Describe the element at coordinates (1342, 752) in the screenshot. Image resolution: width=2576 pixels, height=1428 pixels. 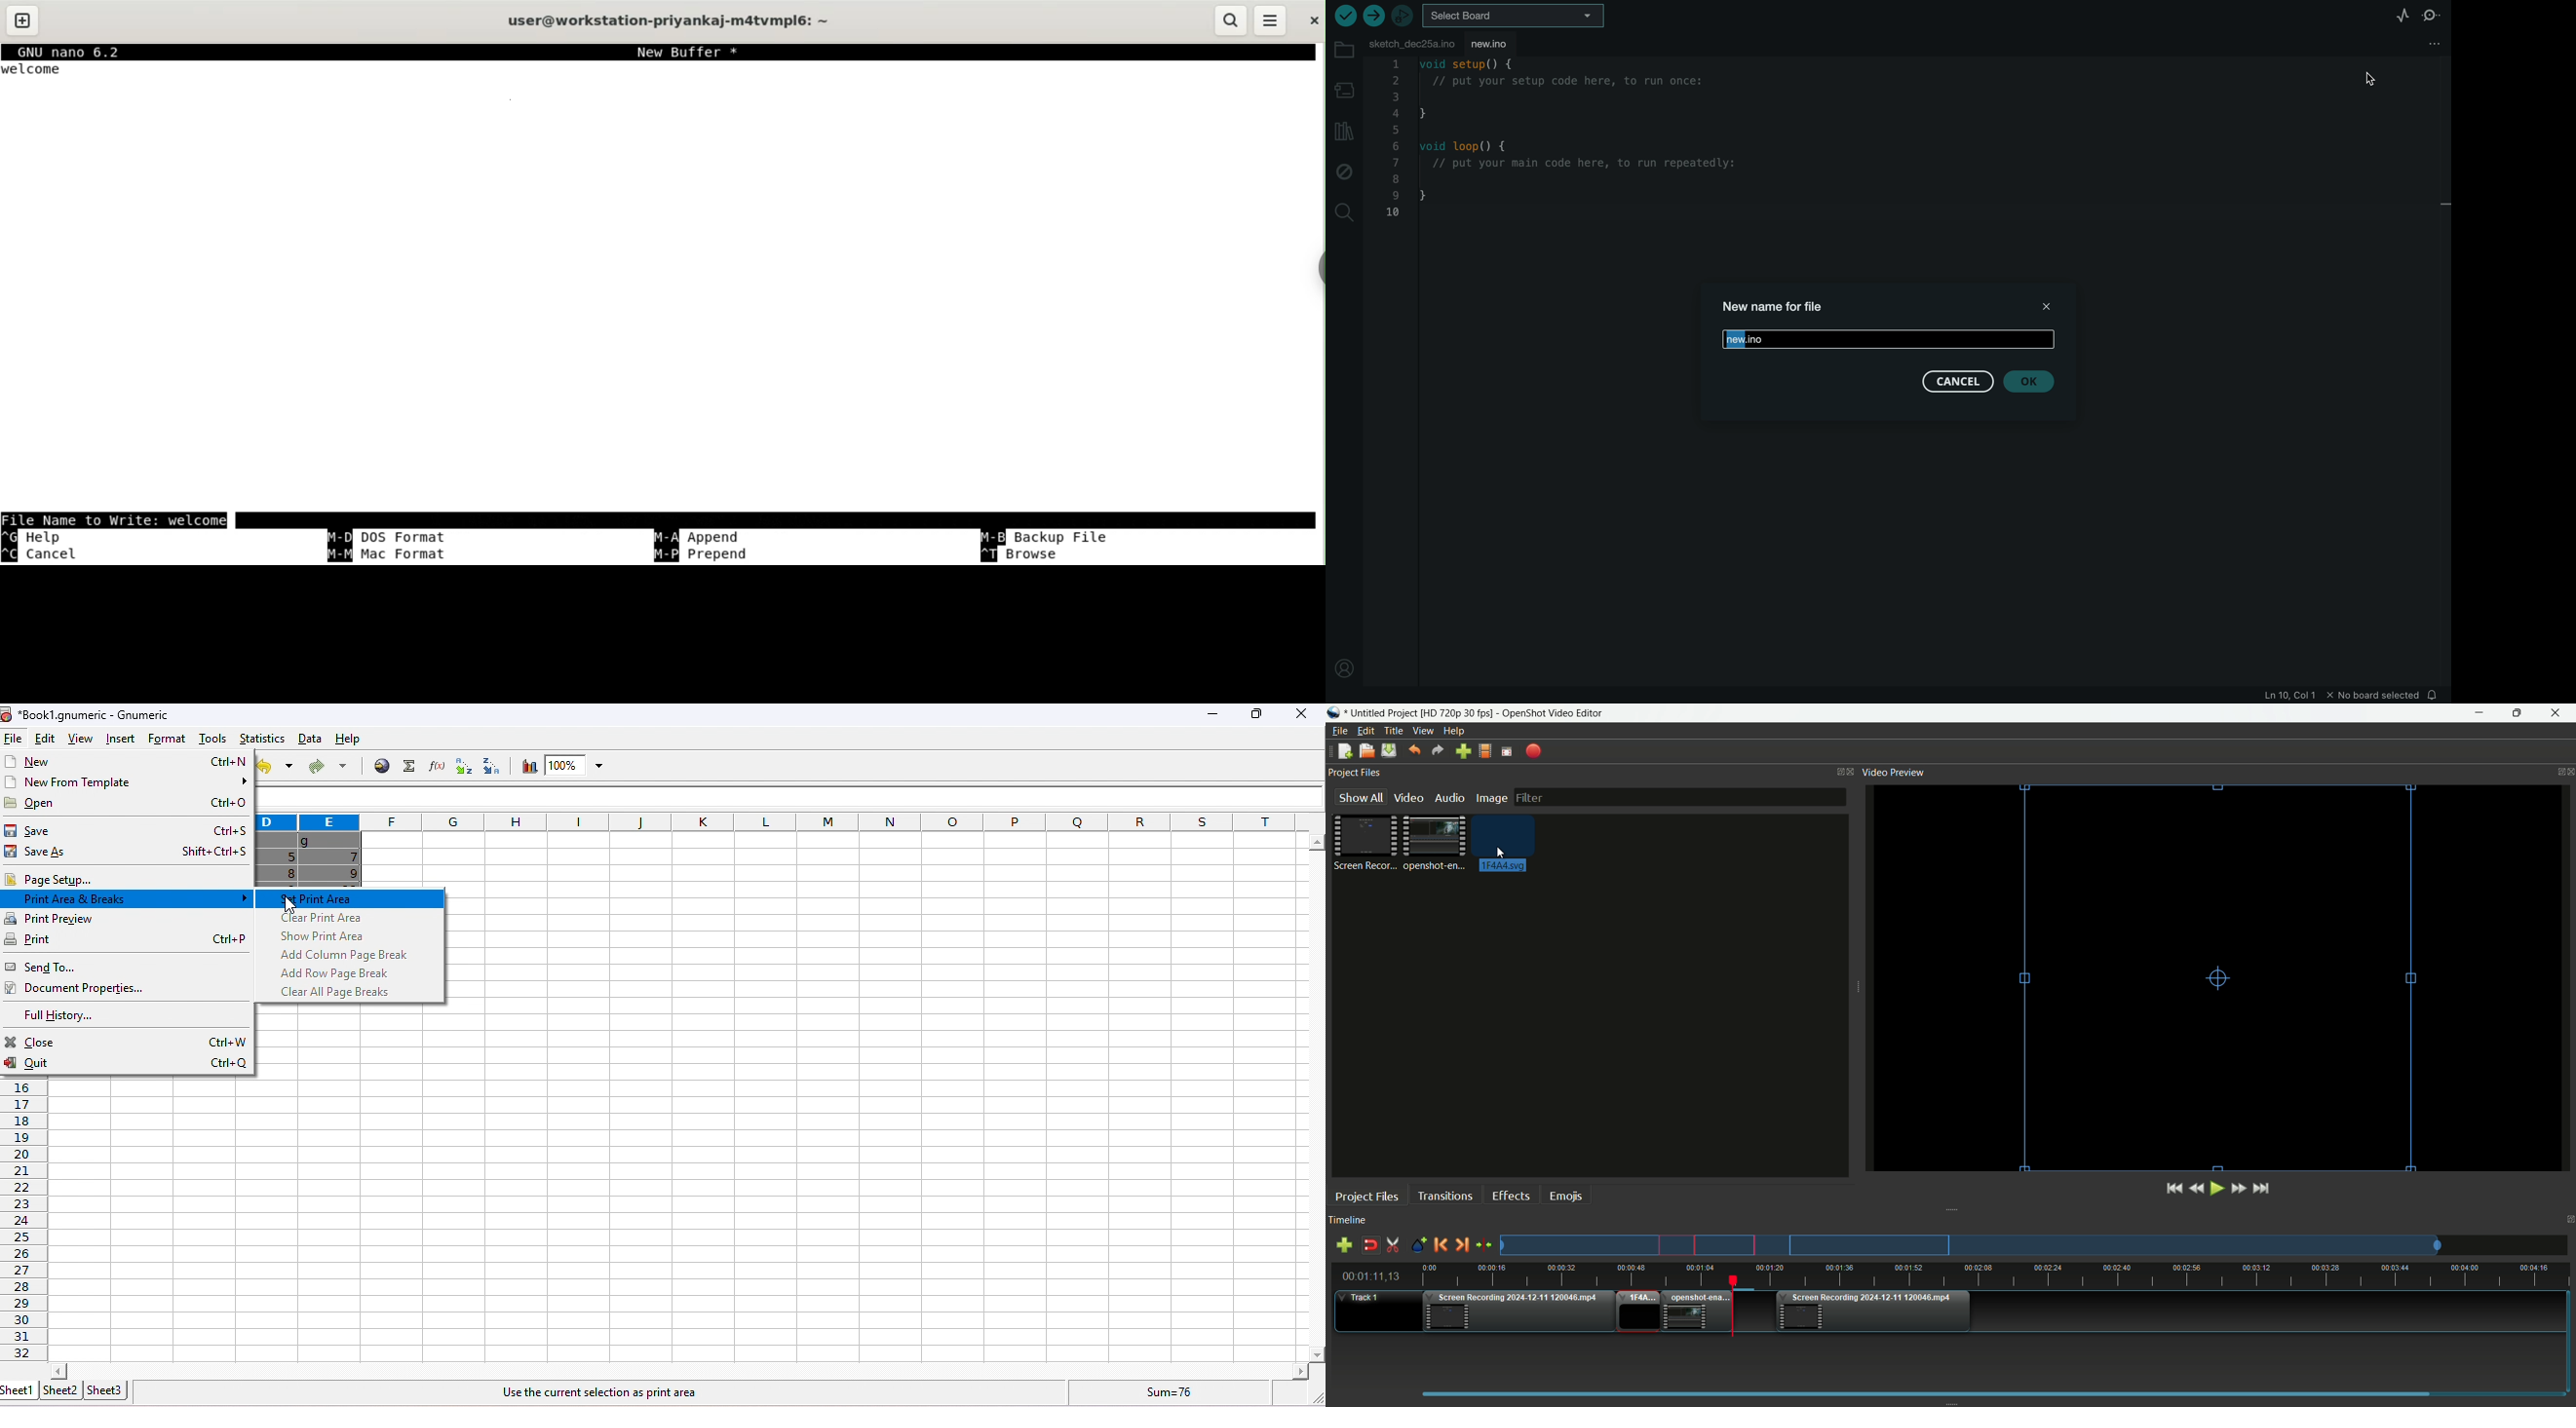
I see `New file` at that location.